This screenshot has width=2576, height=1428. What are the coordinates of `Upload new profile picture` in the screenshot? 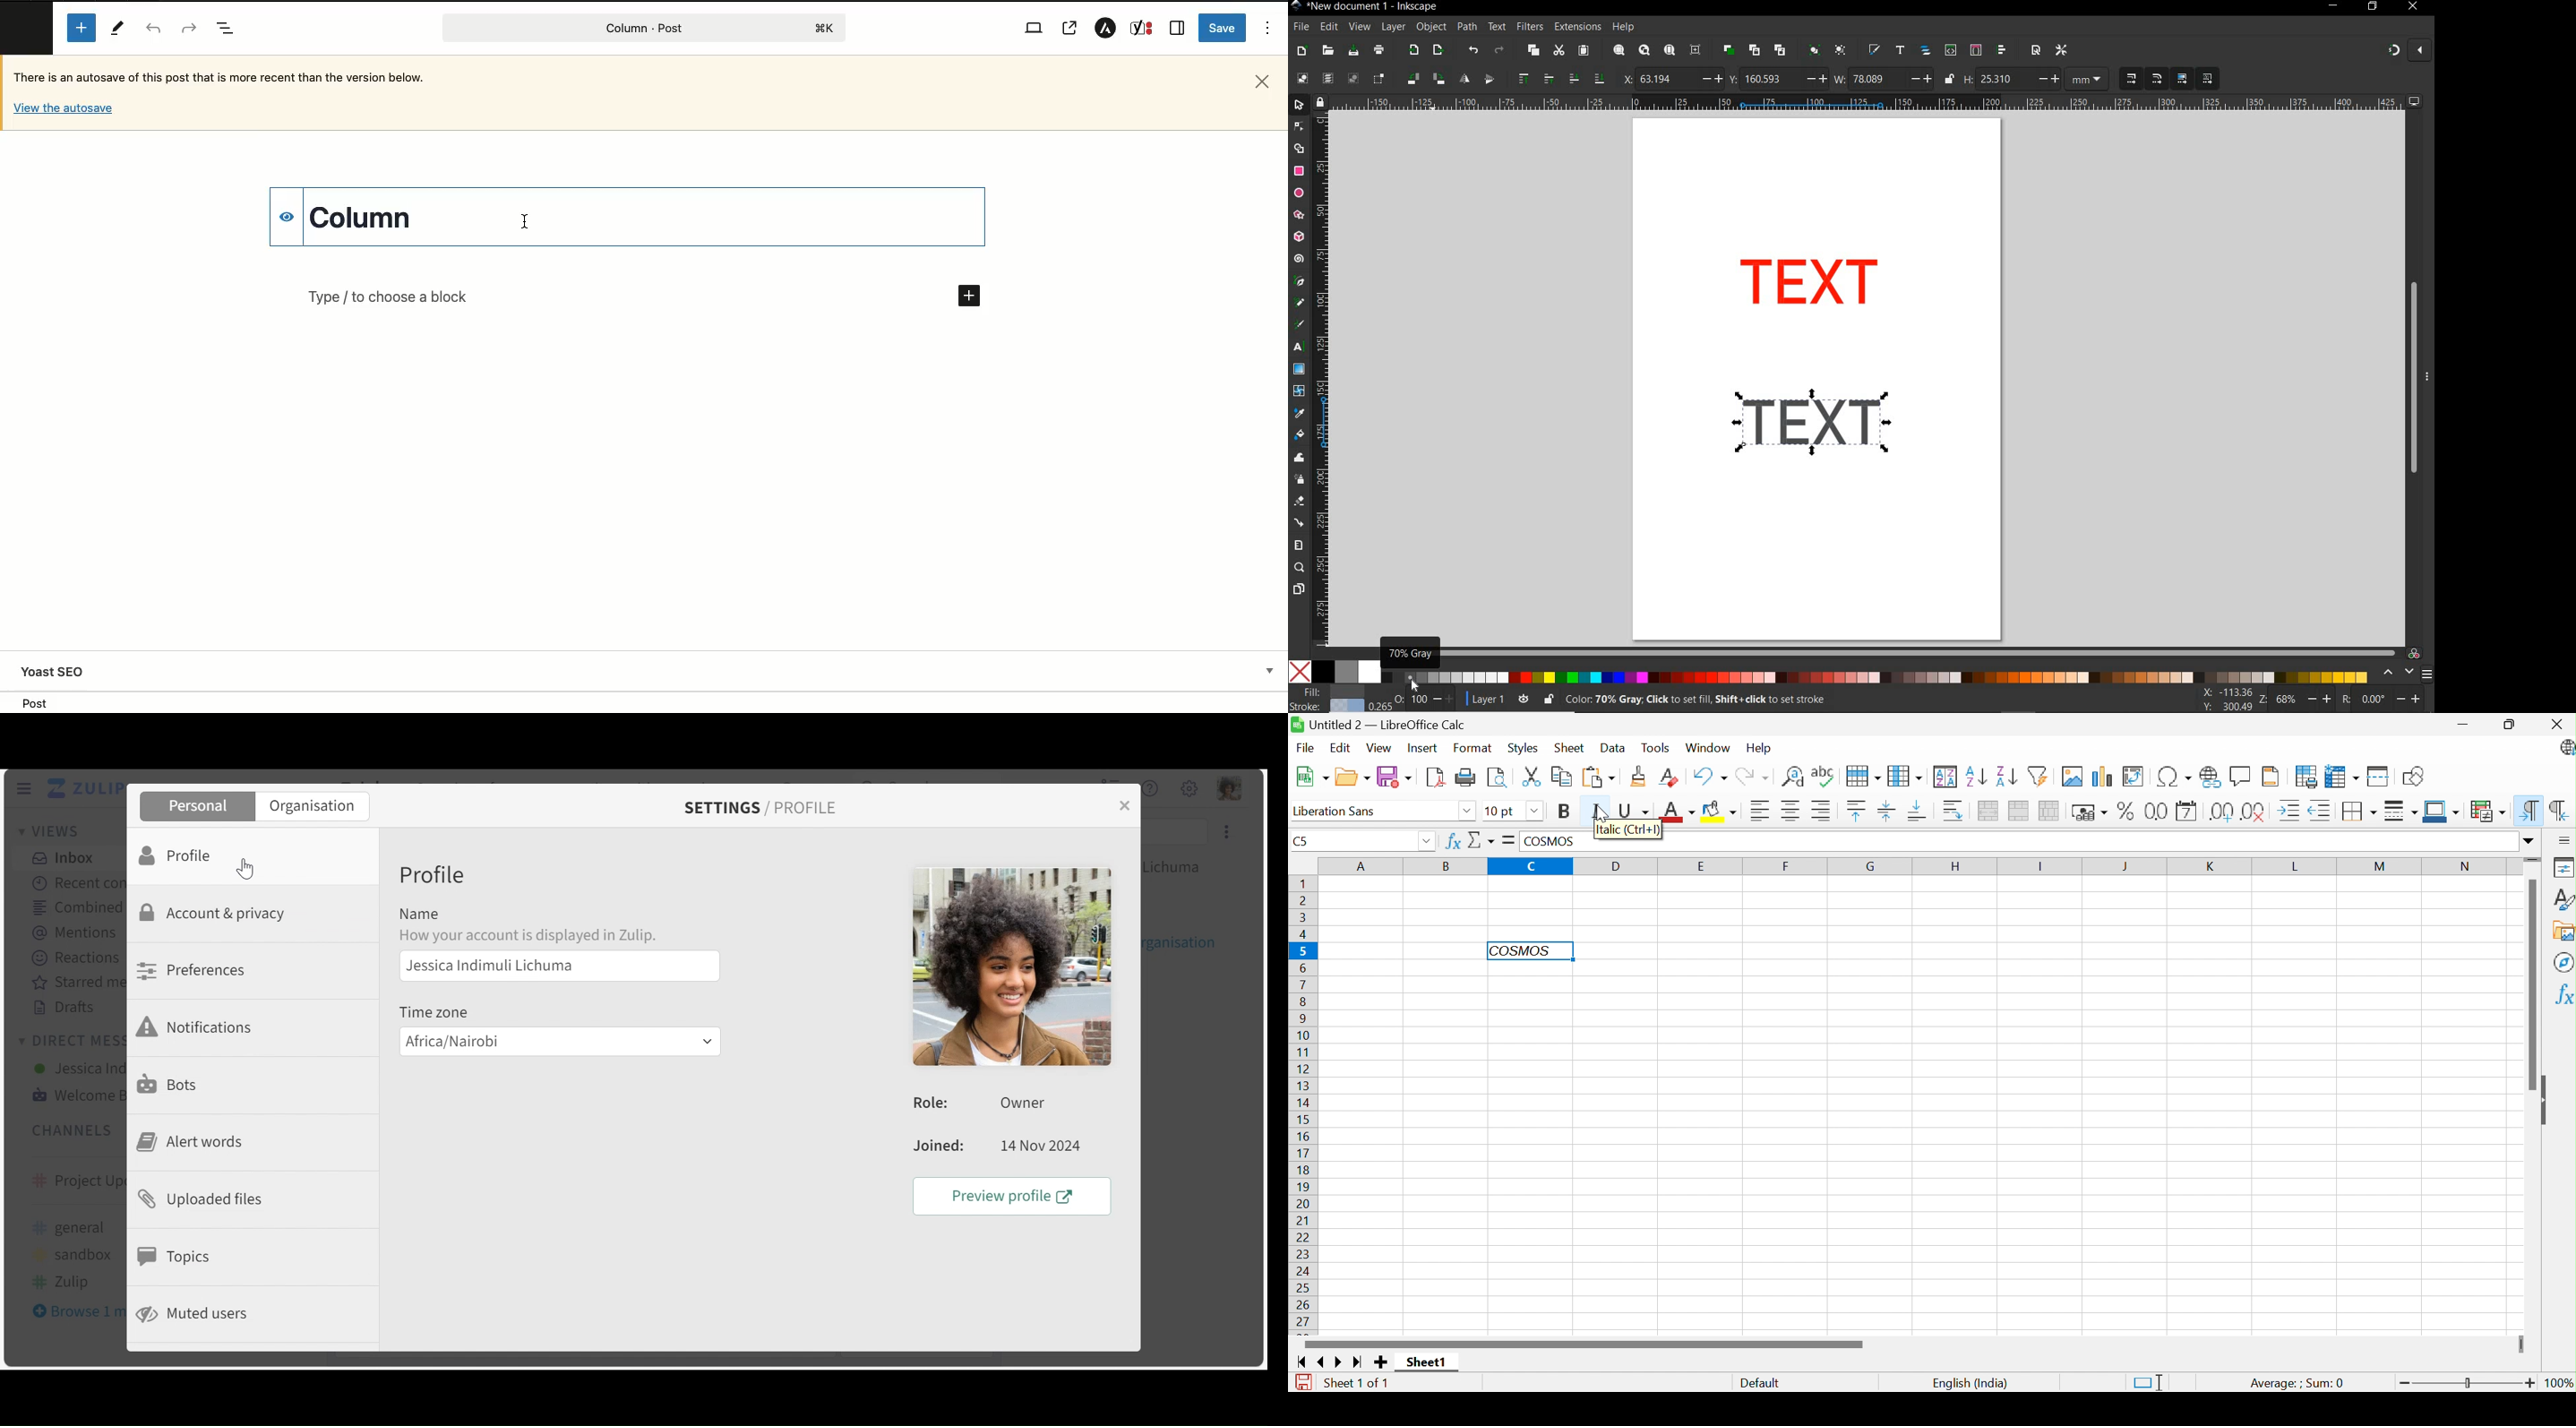 It's located at (1011, 967).